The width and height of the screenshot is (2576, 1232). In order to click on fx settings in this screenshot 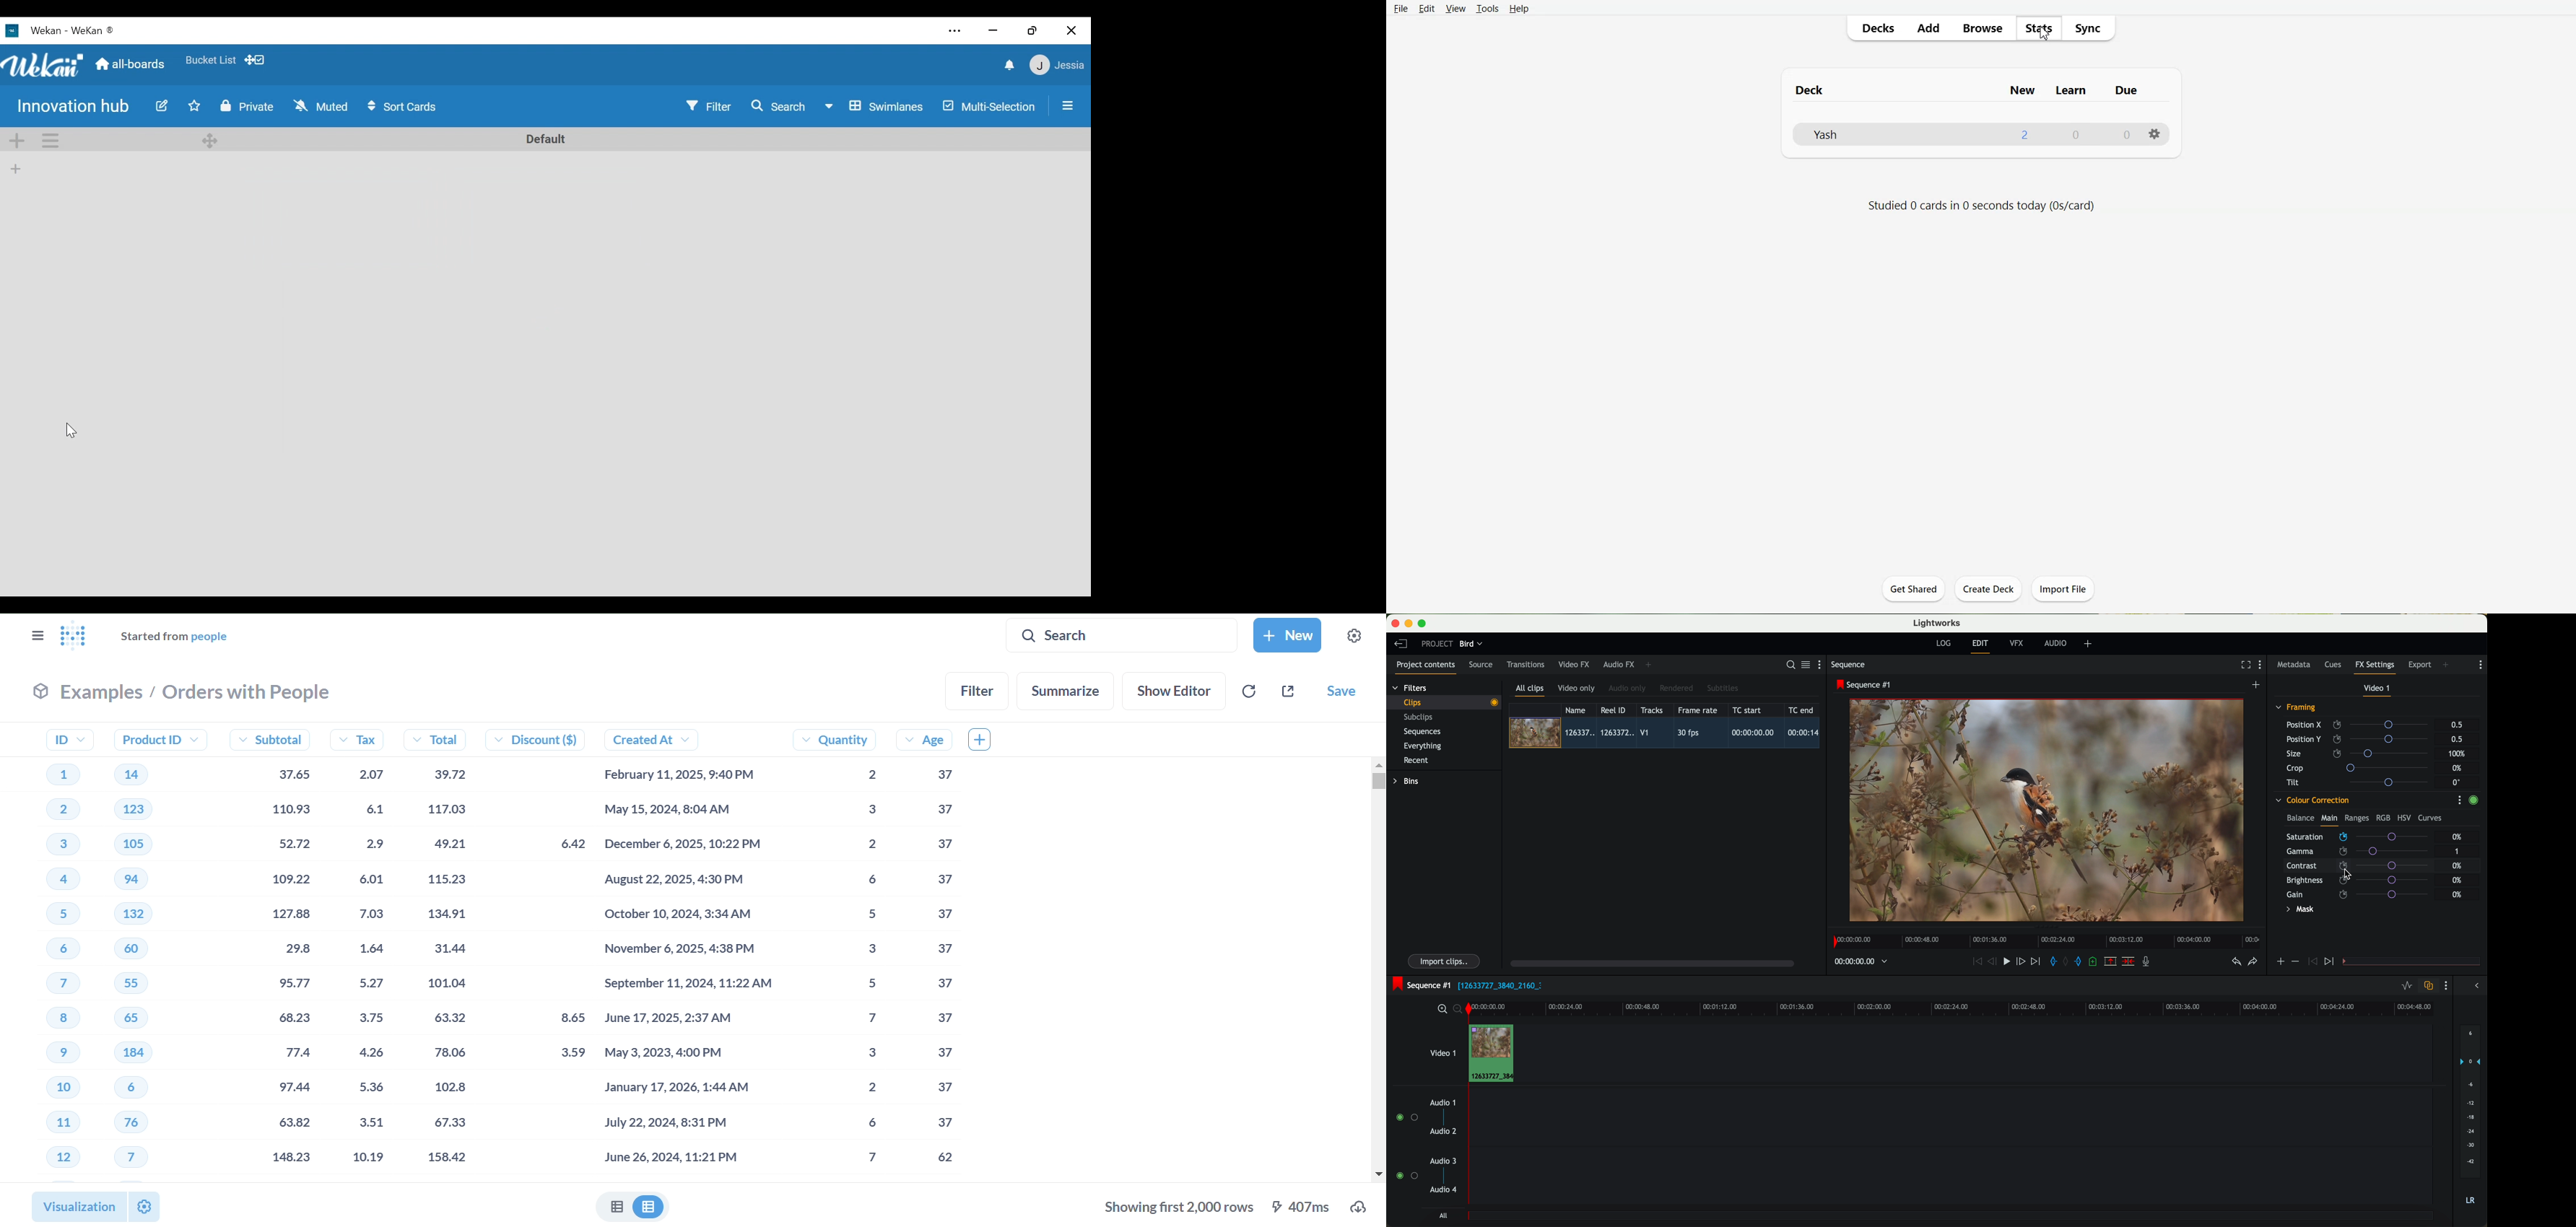, I will do `click(2375, 667)`.